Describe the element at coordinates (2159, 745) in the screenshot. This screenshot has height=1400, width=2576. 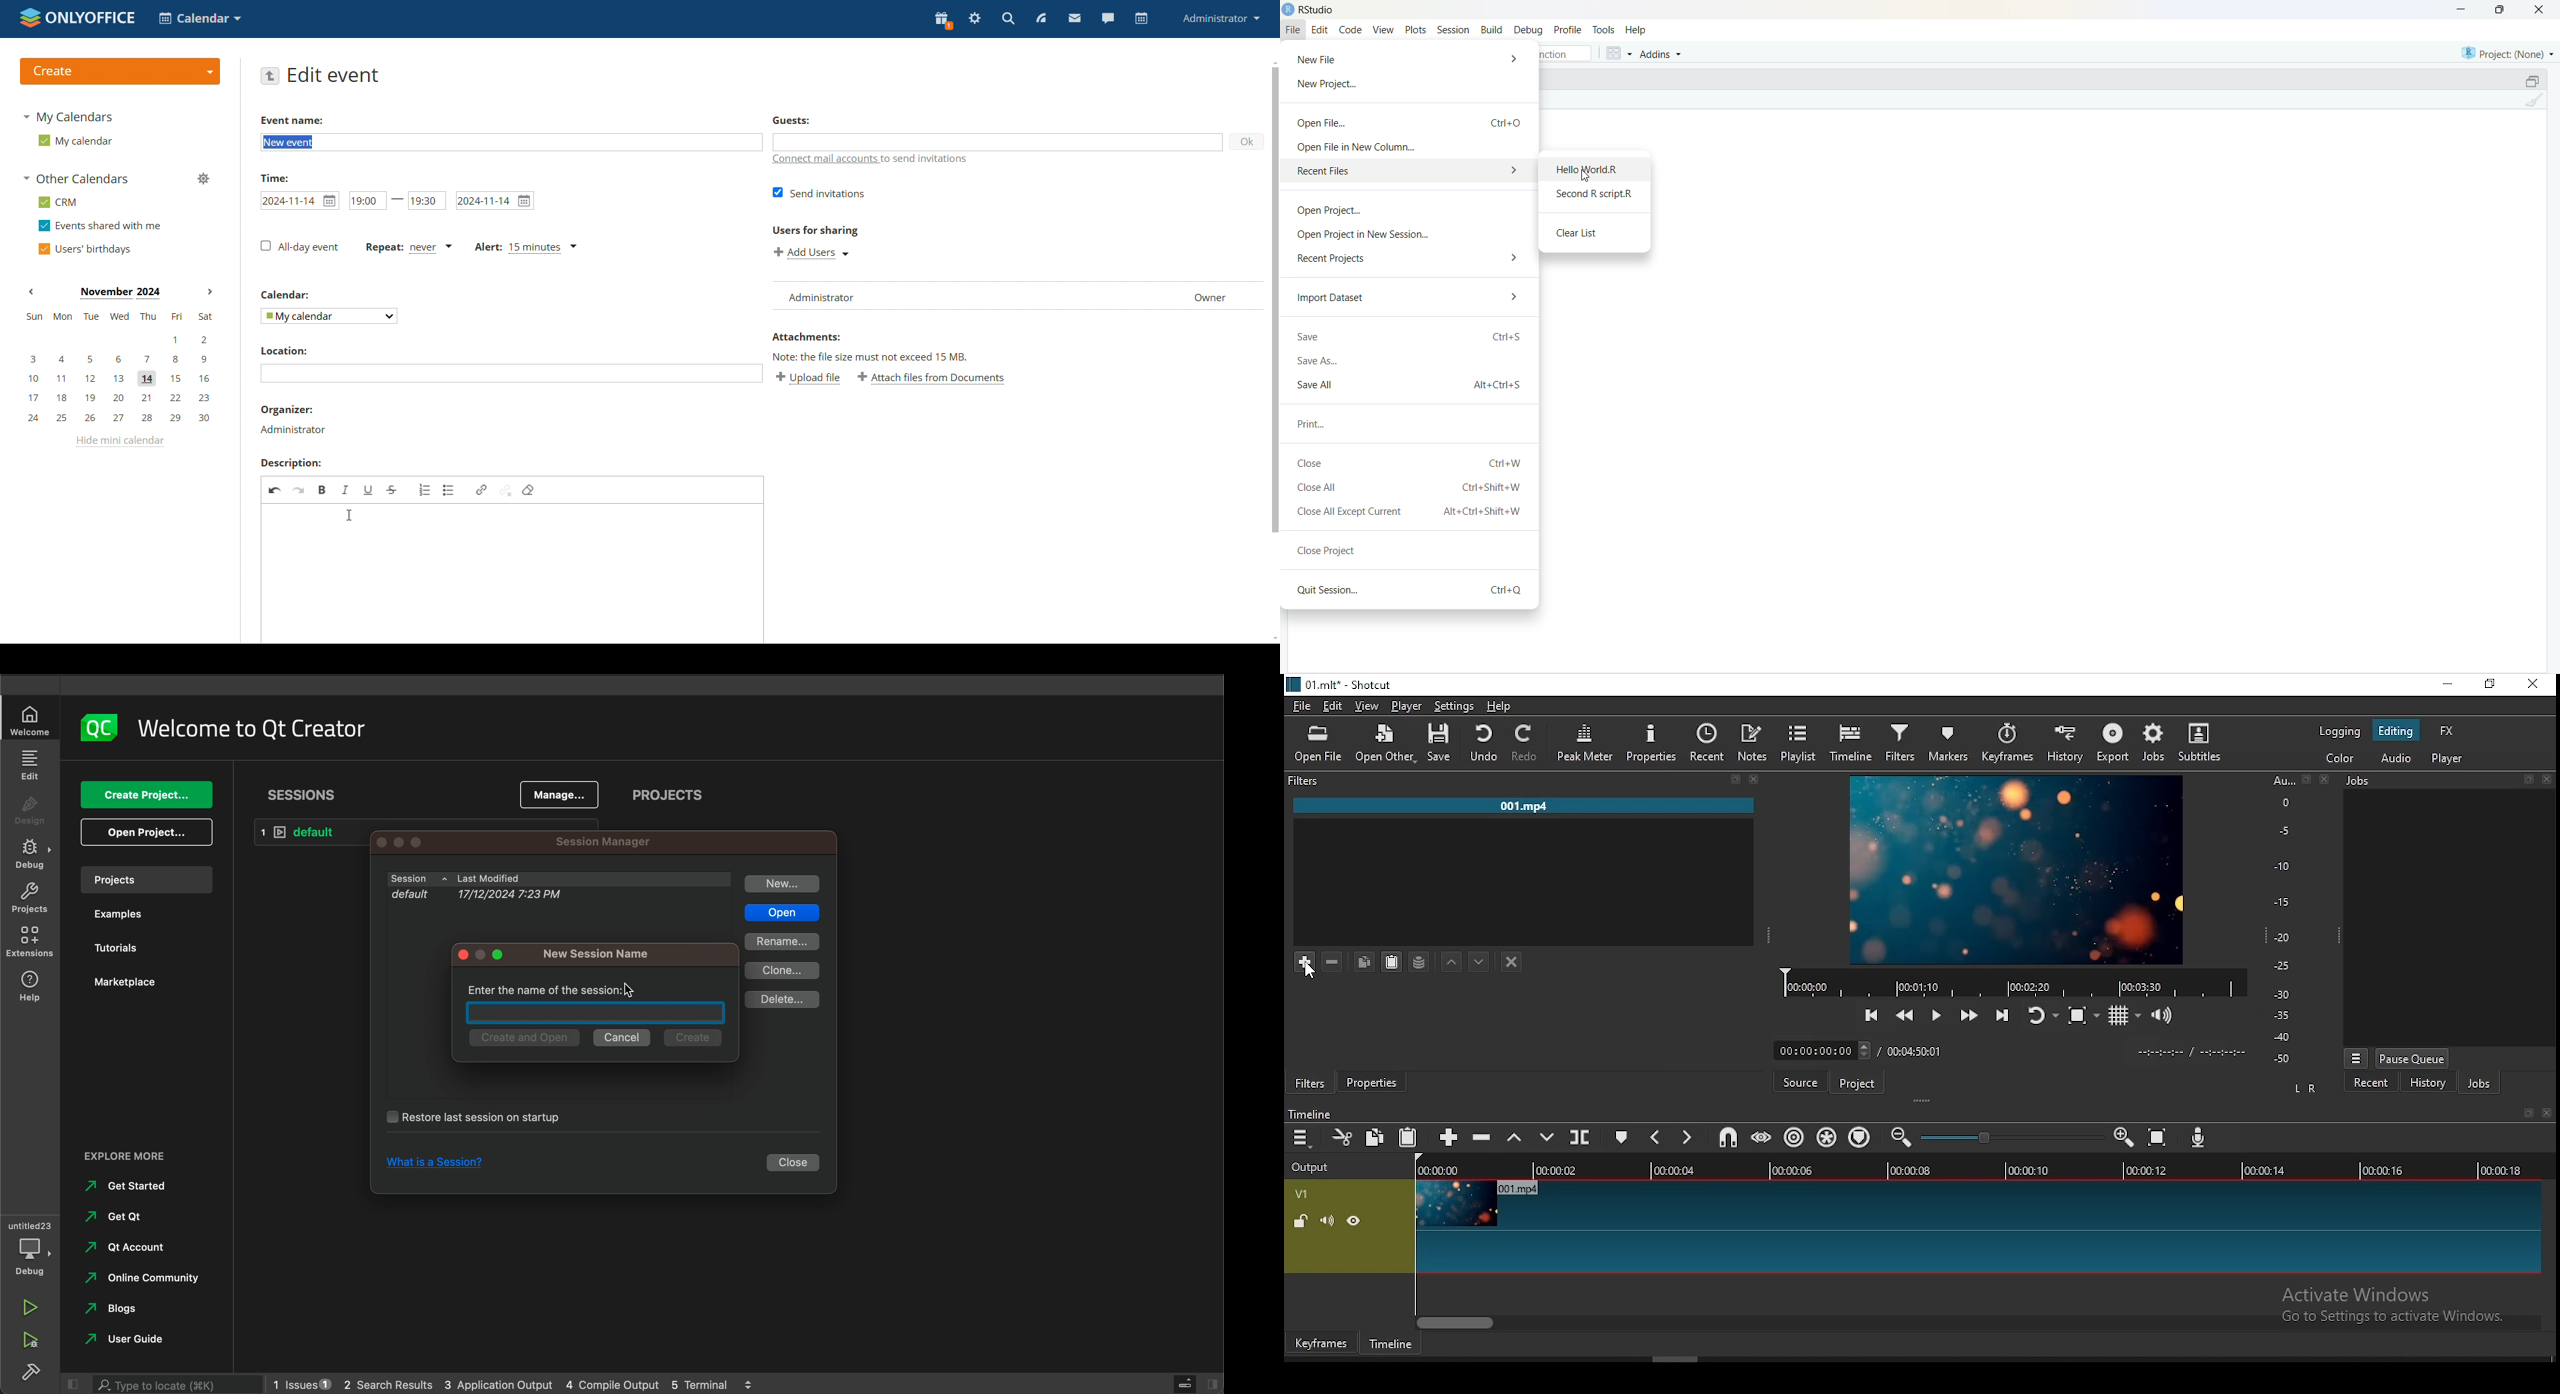
I see `jobs` at that location.